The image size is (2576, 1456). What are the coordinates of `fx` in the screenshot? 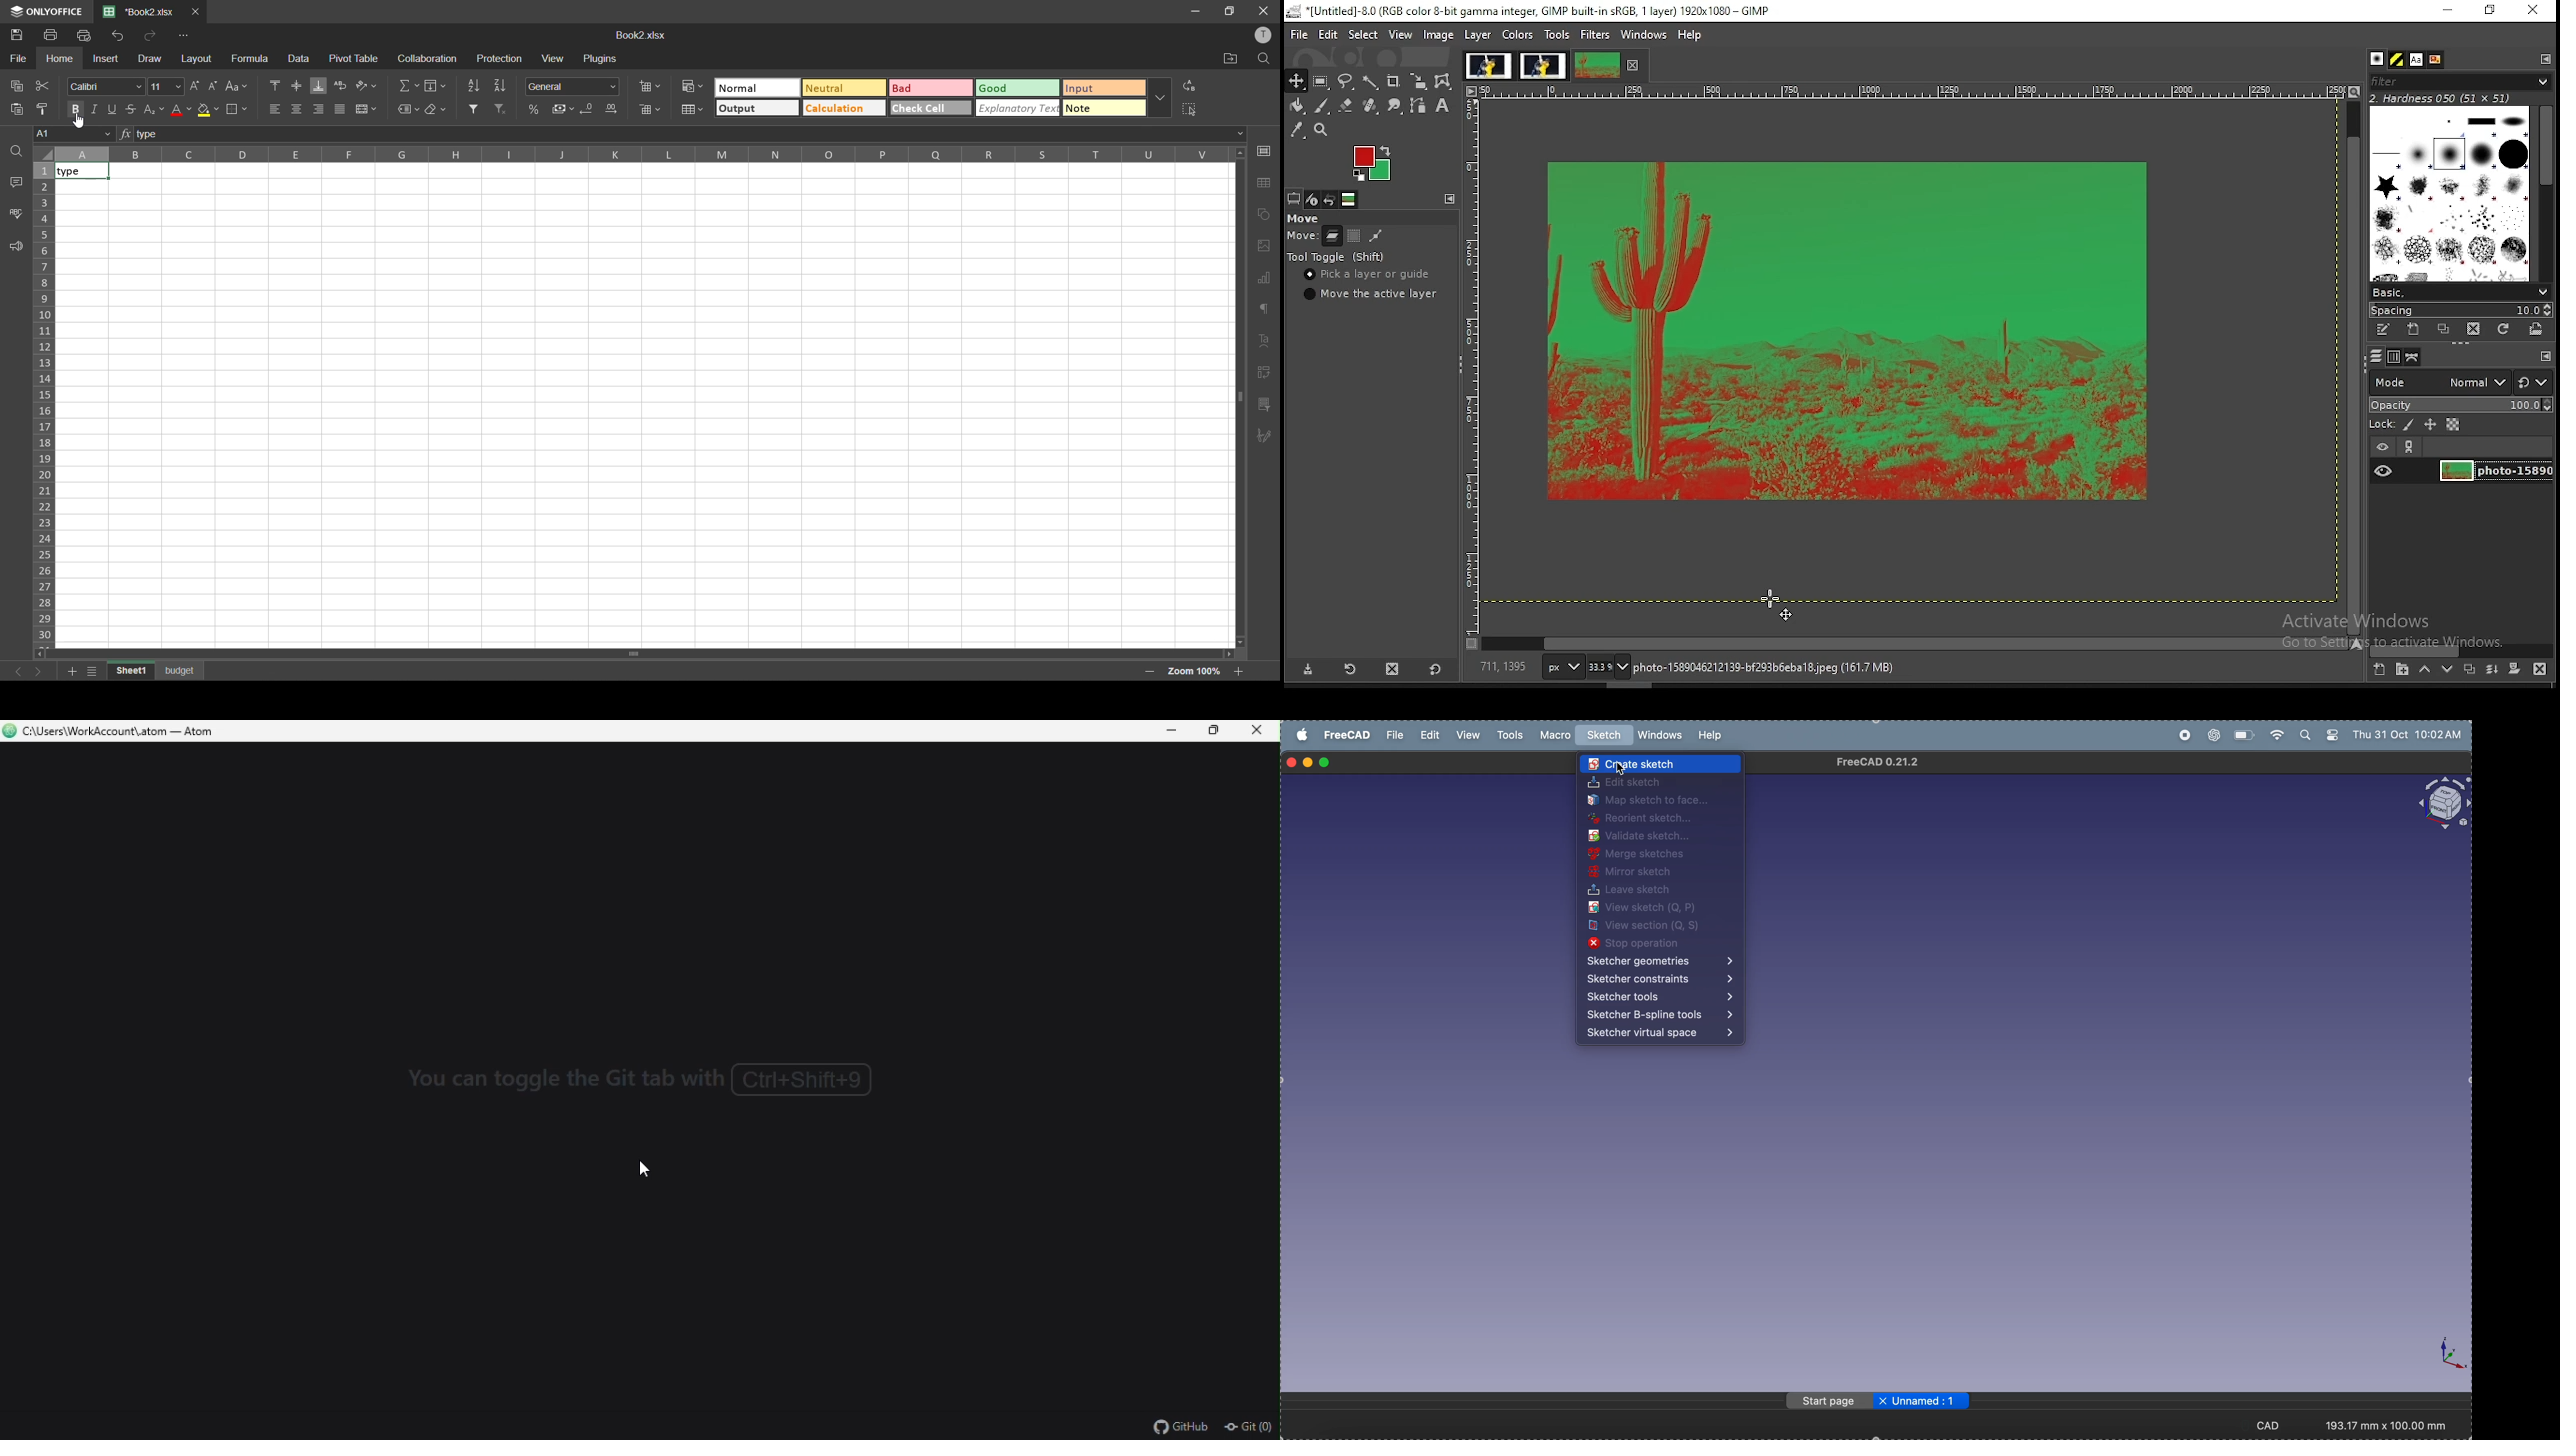 It's located at (125, 132).